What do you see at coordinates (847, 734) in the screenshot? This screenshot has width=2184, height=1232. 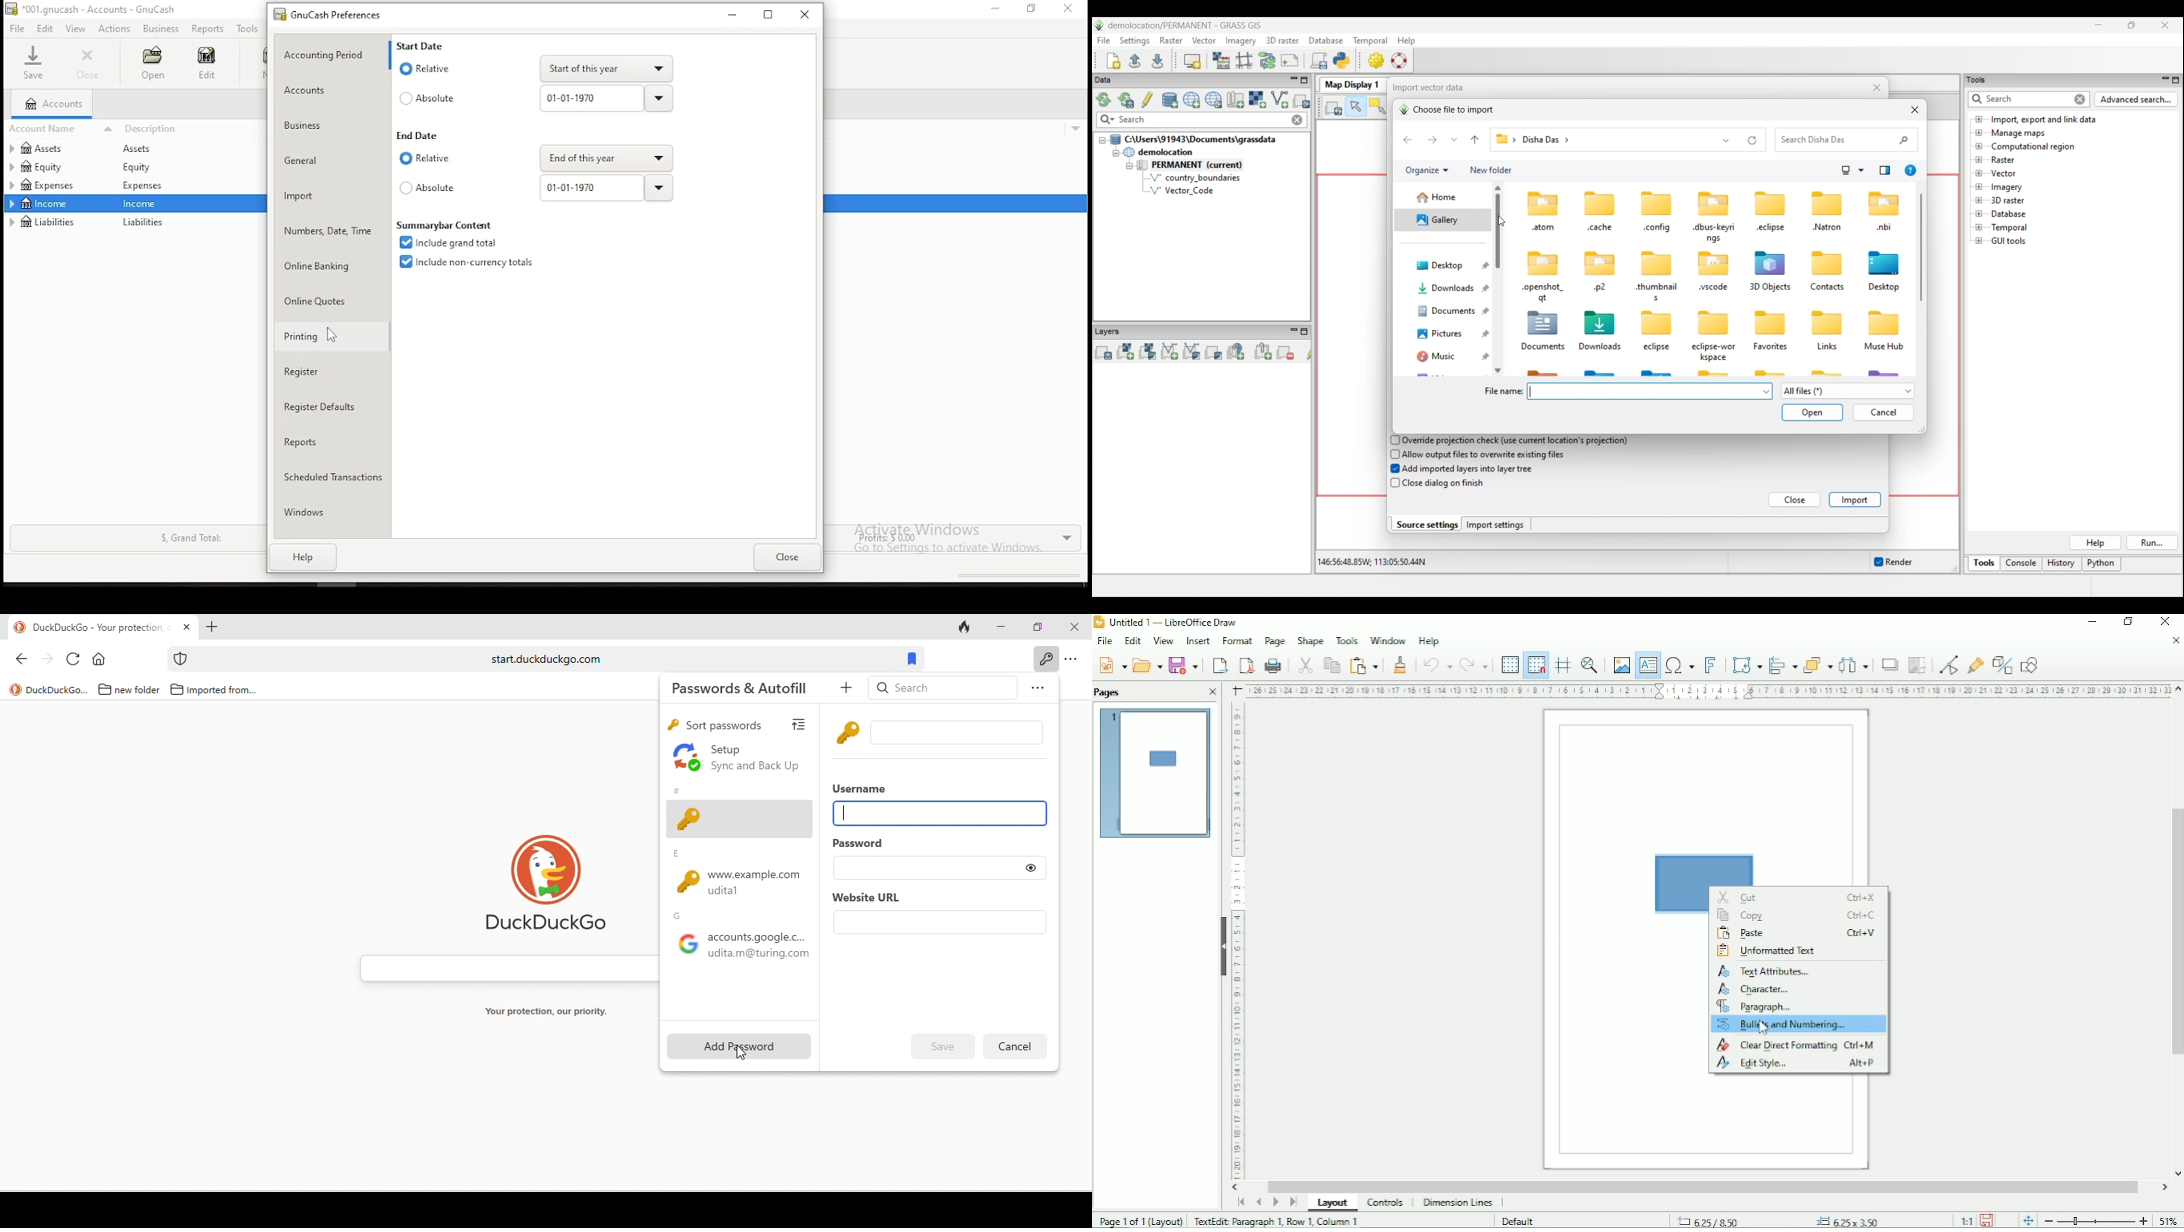 I see `key icon` at bounding box center [847, 734].